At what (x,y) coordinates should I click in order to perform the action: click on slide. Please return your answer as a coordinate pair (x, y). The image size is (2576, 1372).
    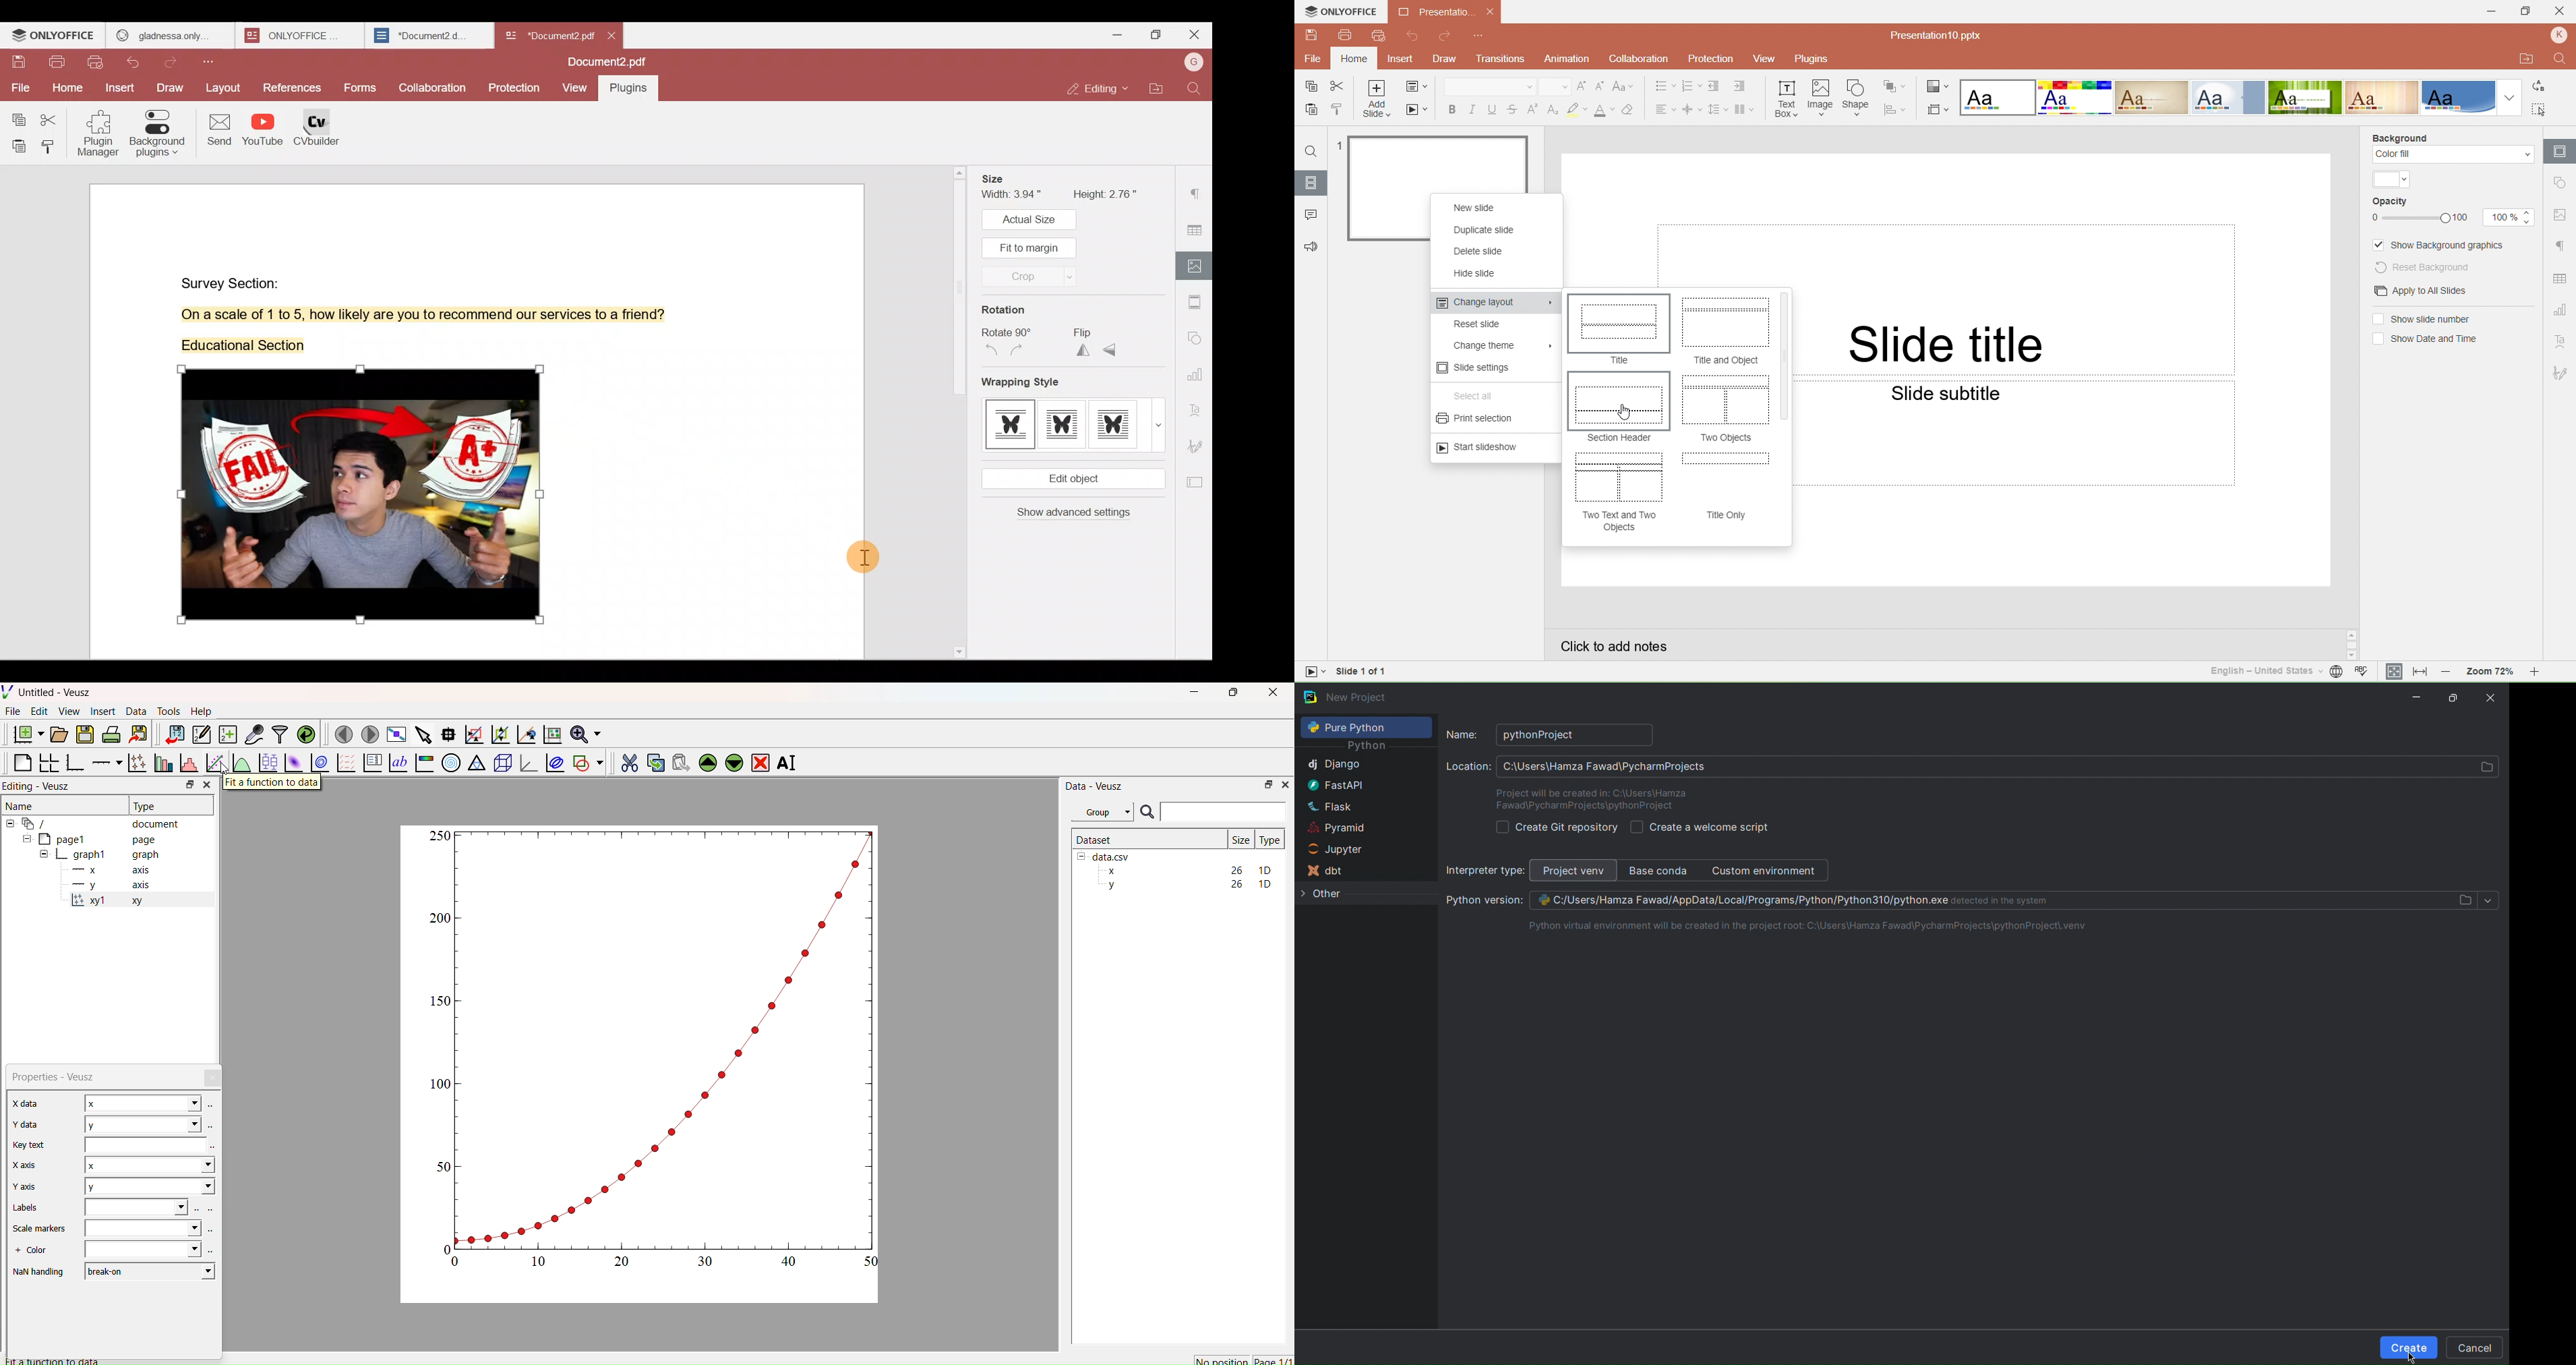
    Looking at the image, I should click on (1437, 160).